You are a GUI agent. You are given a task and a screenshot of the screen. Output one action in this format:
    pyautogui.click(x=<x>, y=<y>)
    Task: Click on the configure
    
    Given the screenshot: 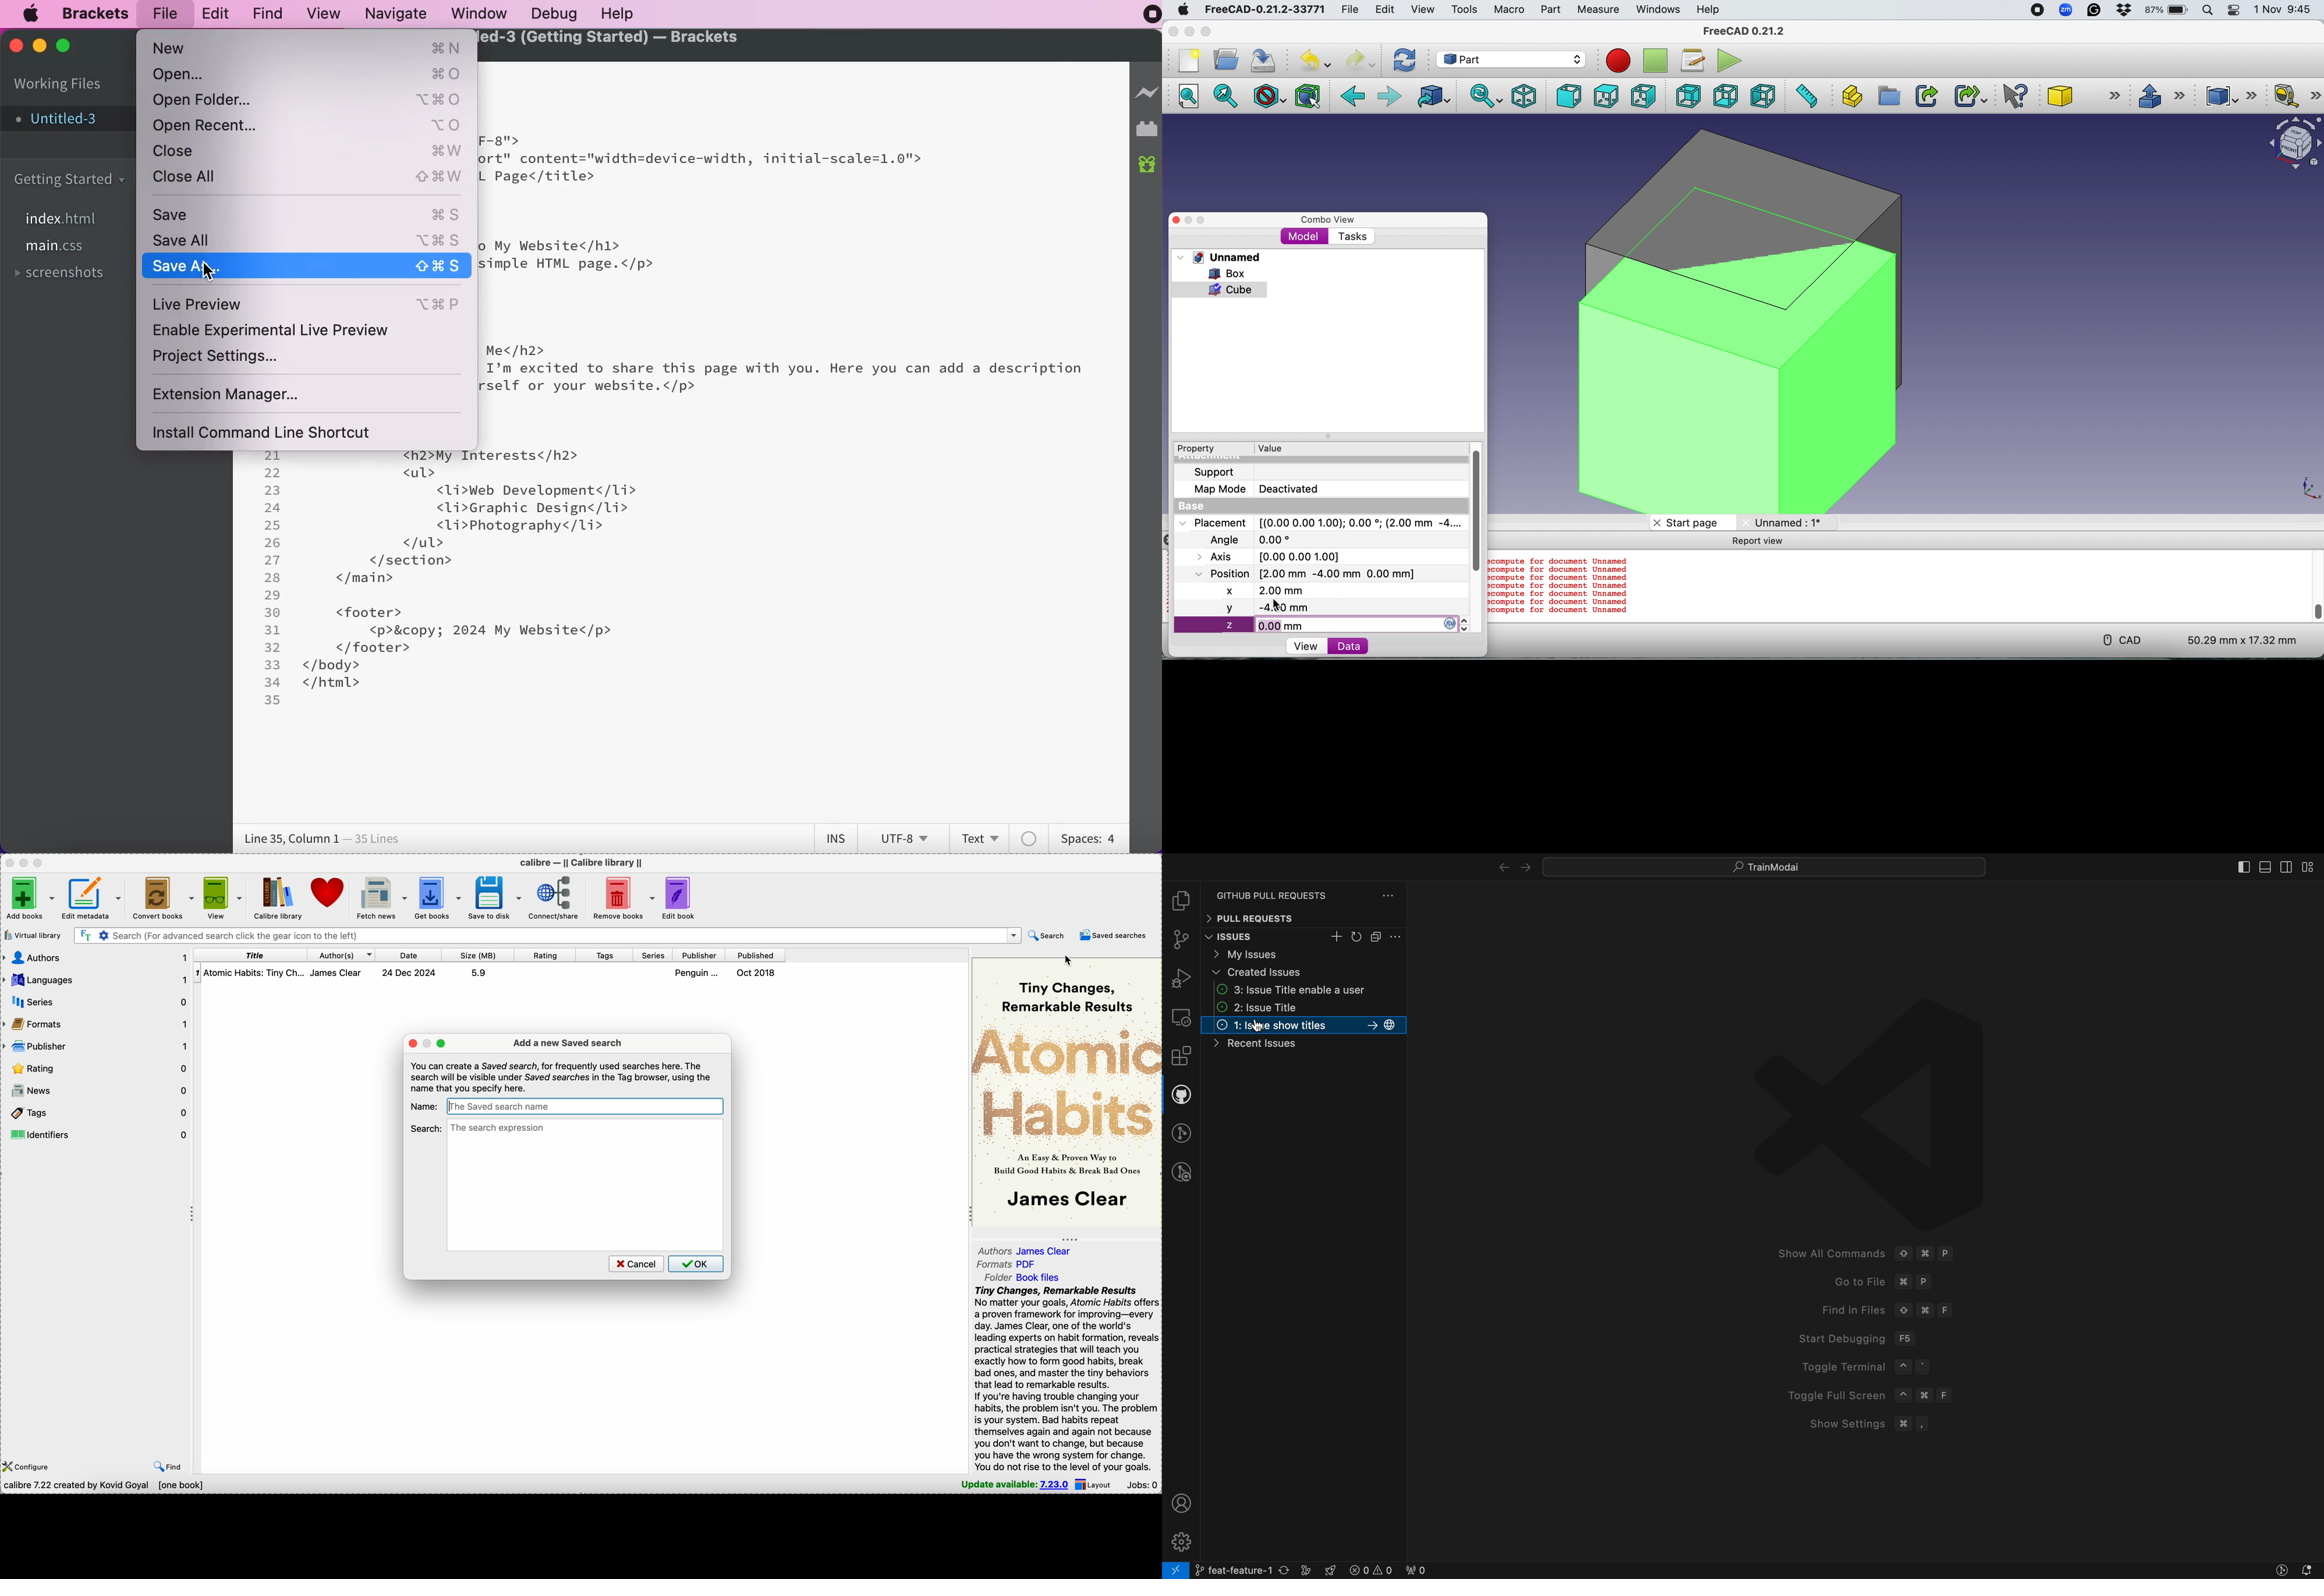 What is the action you would take?
    pyautogui.click(x=28, y=1466)
    